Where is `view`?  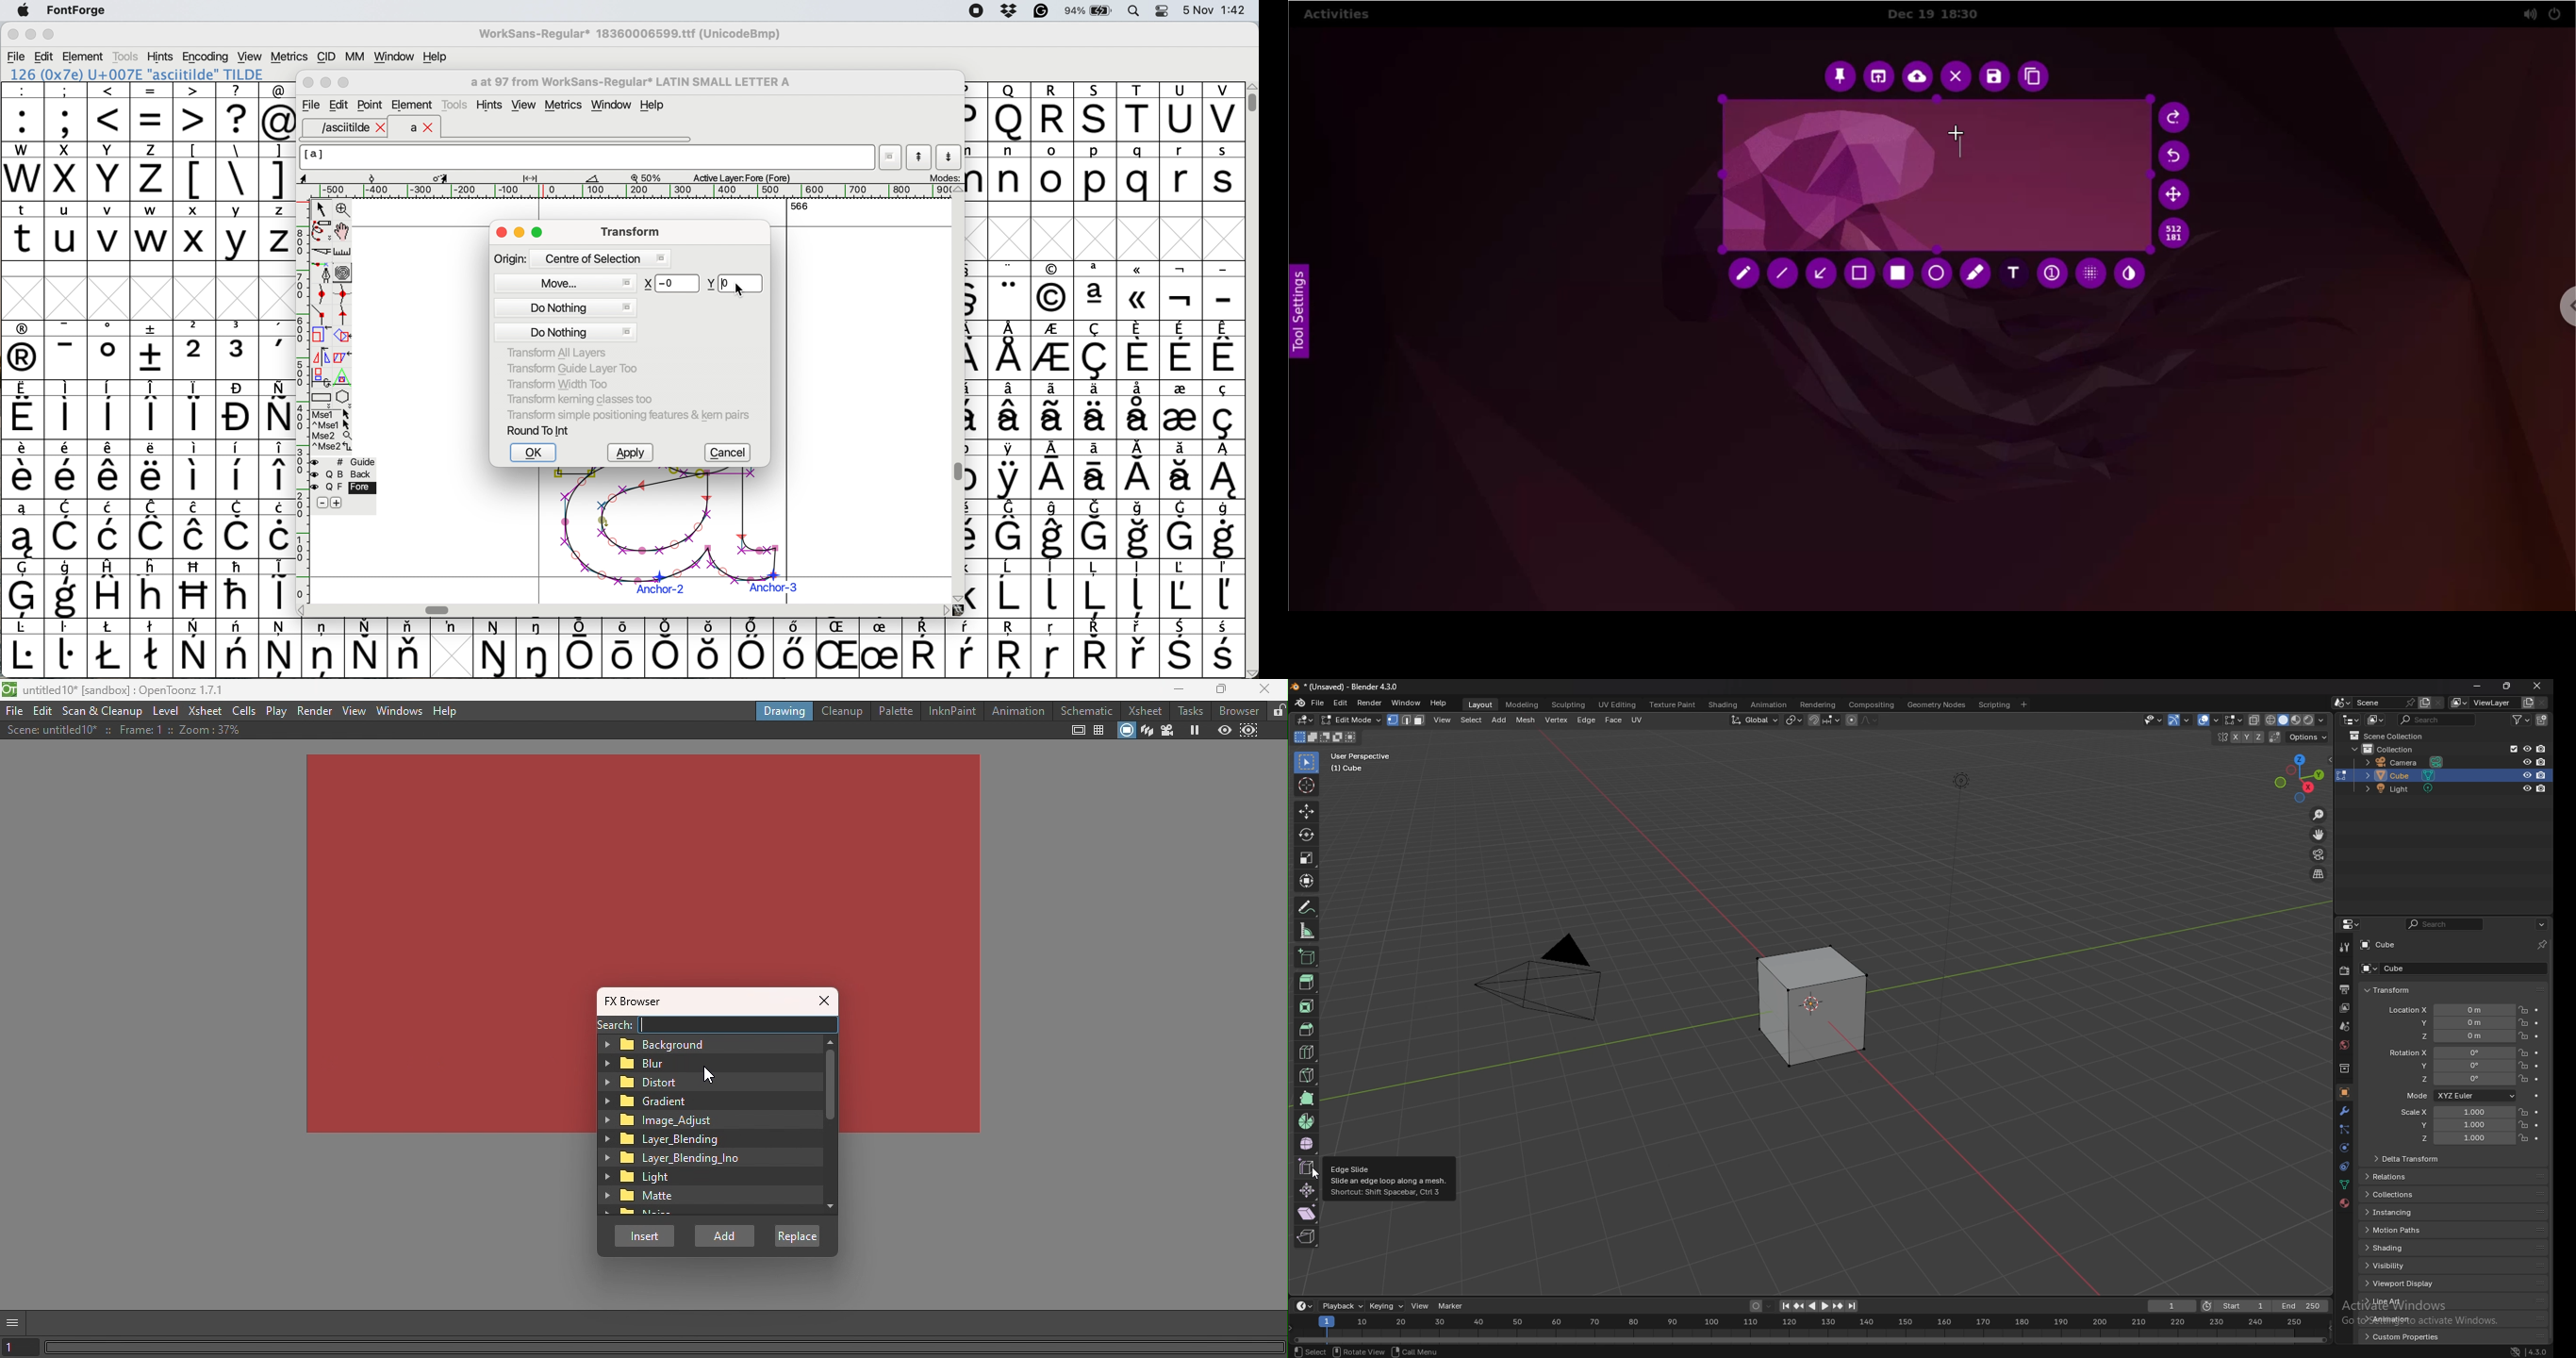
view is located at coordinates (248, 55).